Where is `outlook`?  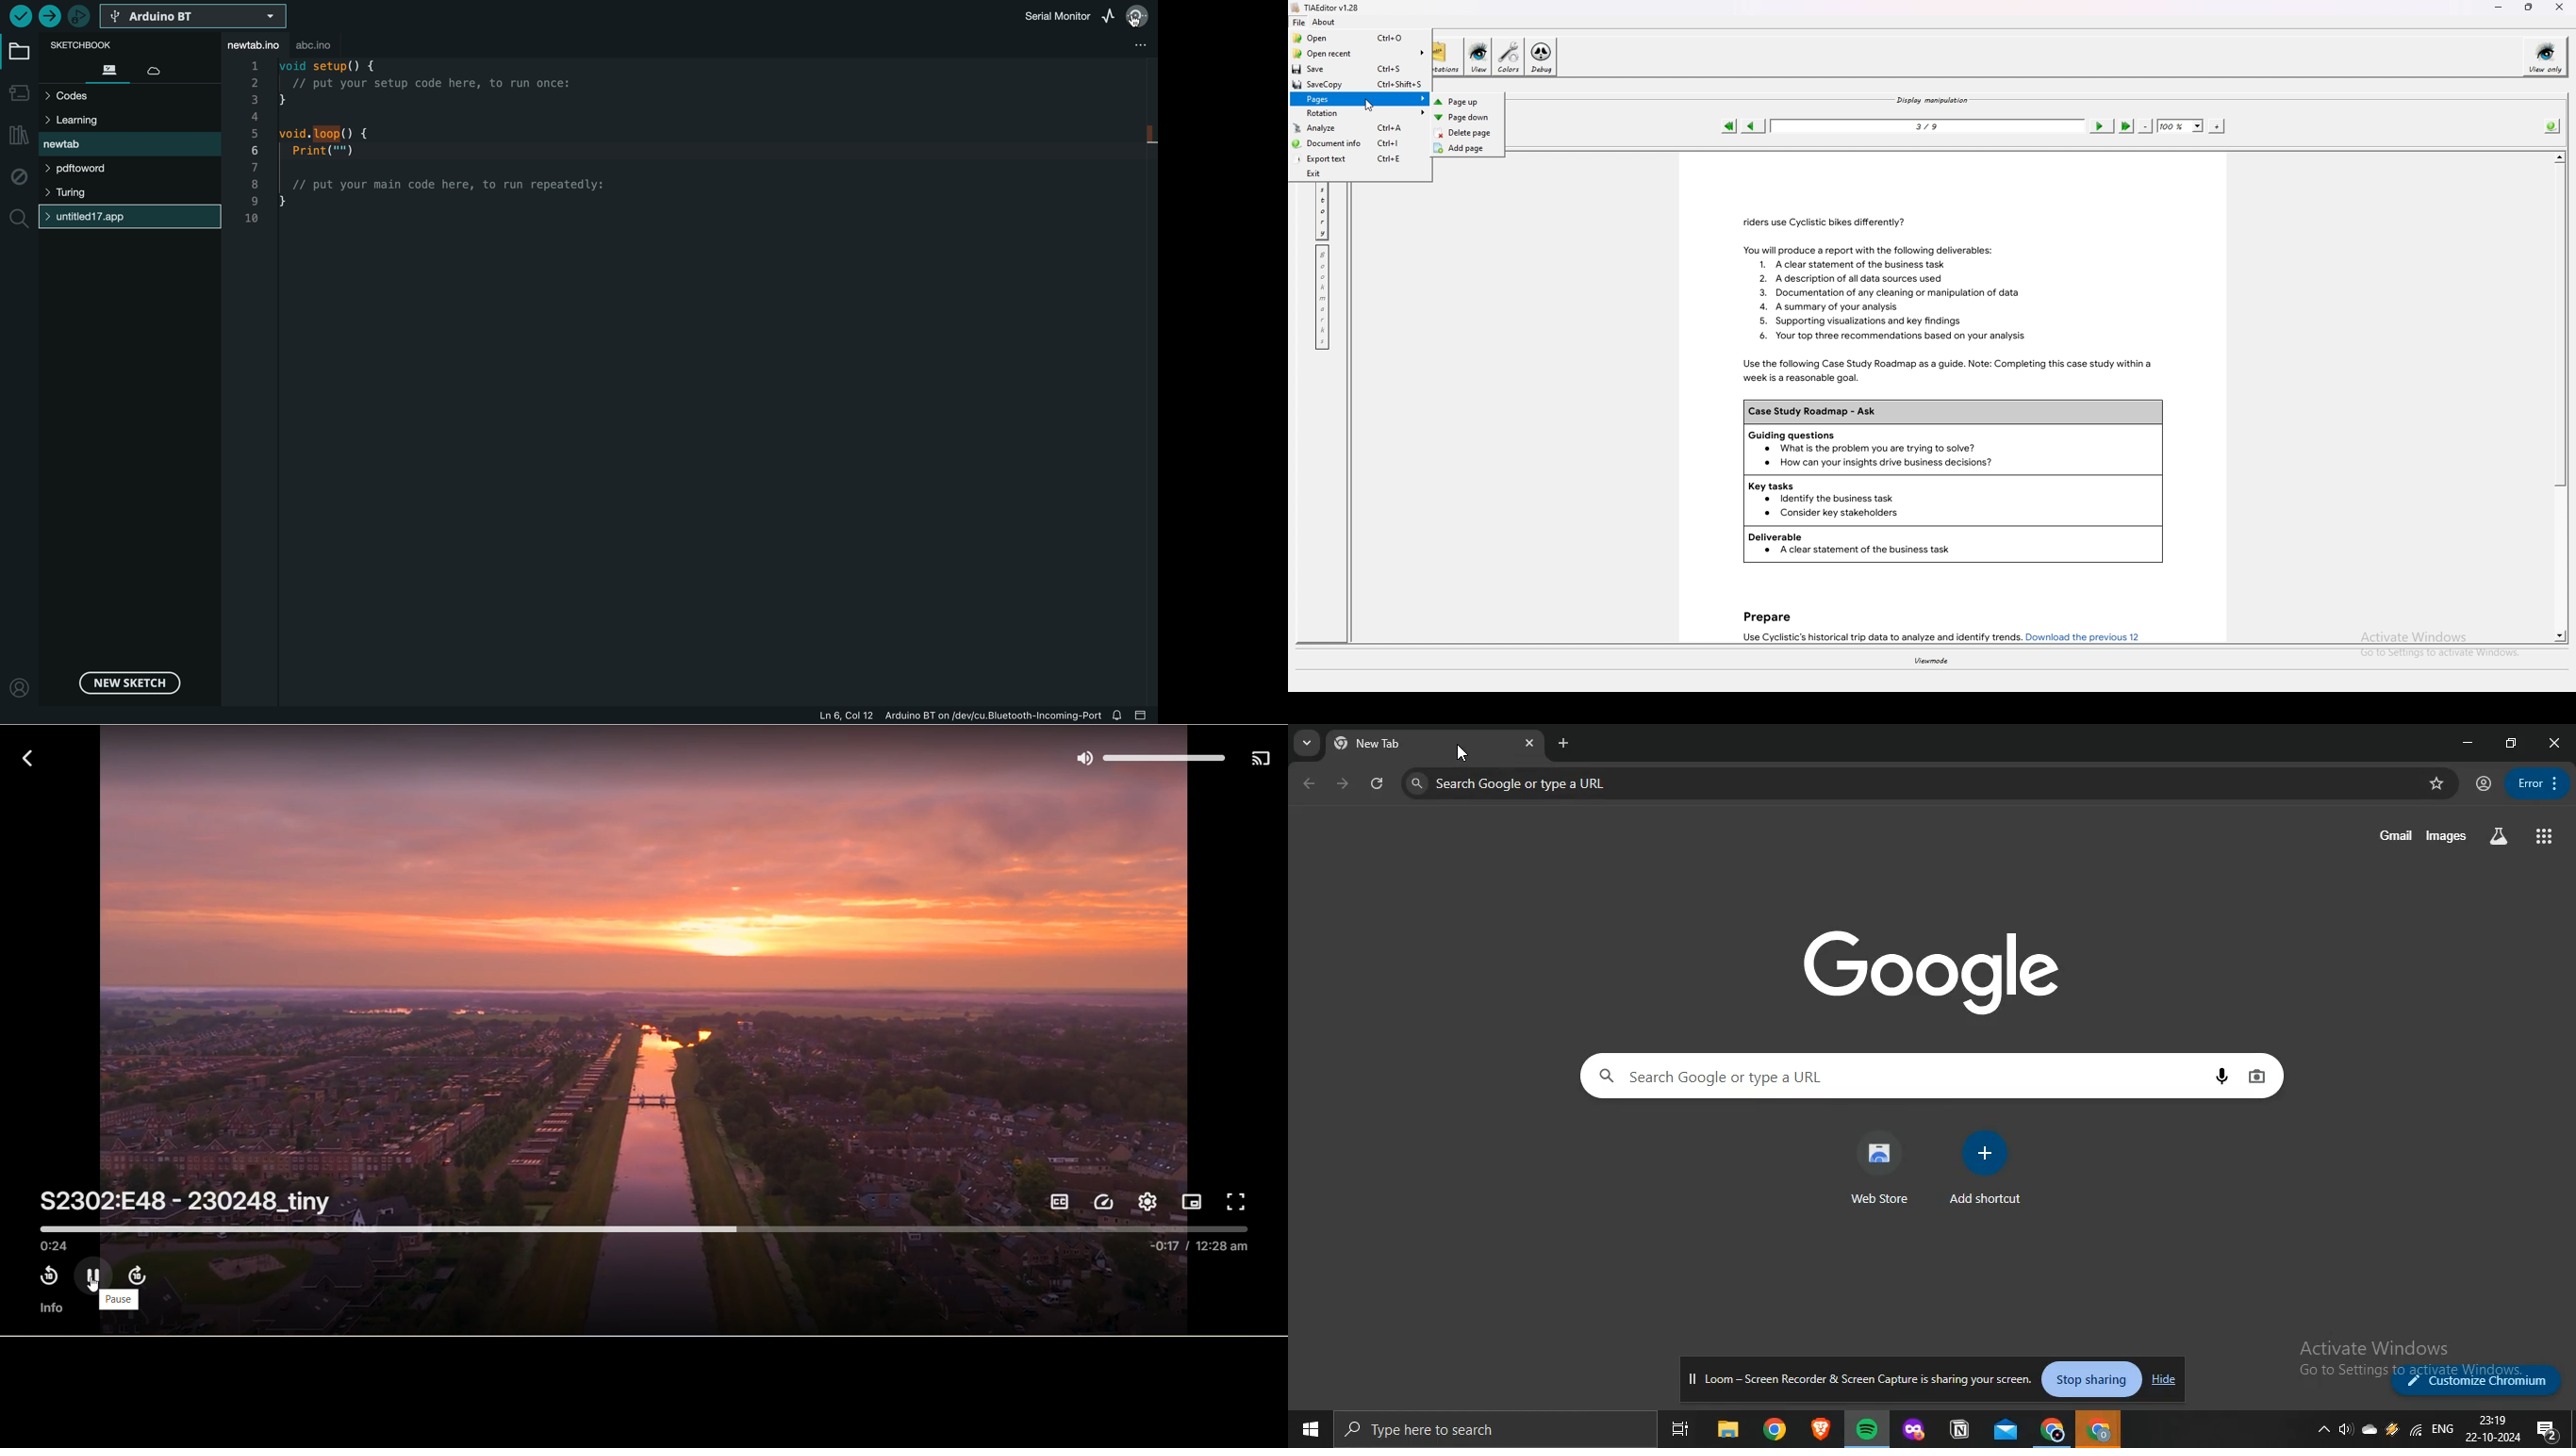
outlook is located at coordinates (2007, 1429).